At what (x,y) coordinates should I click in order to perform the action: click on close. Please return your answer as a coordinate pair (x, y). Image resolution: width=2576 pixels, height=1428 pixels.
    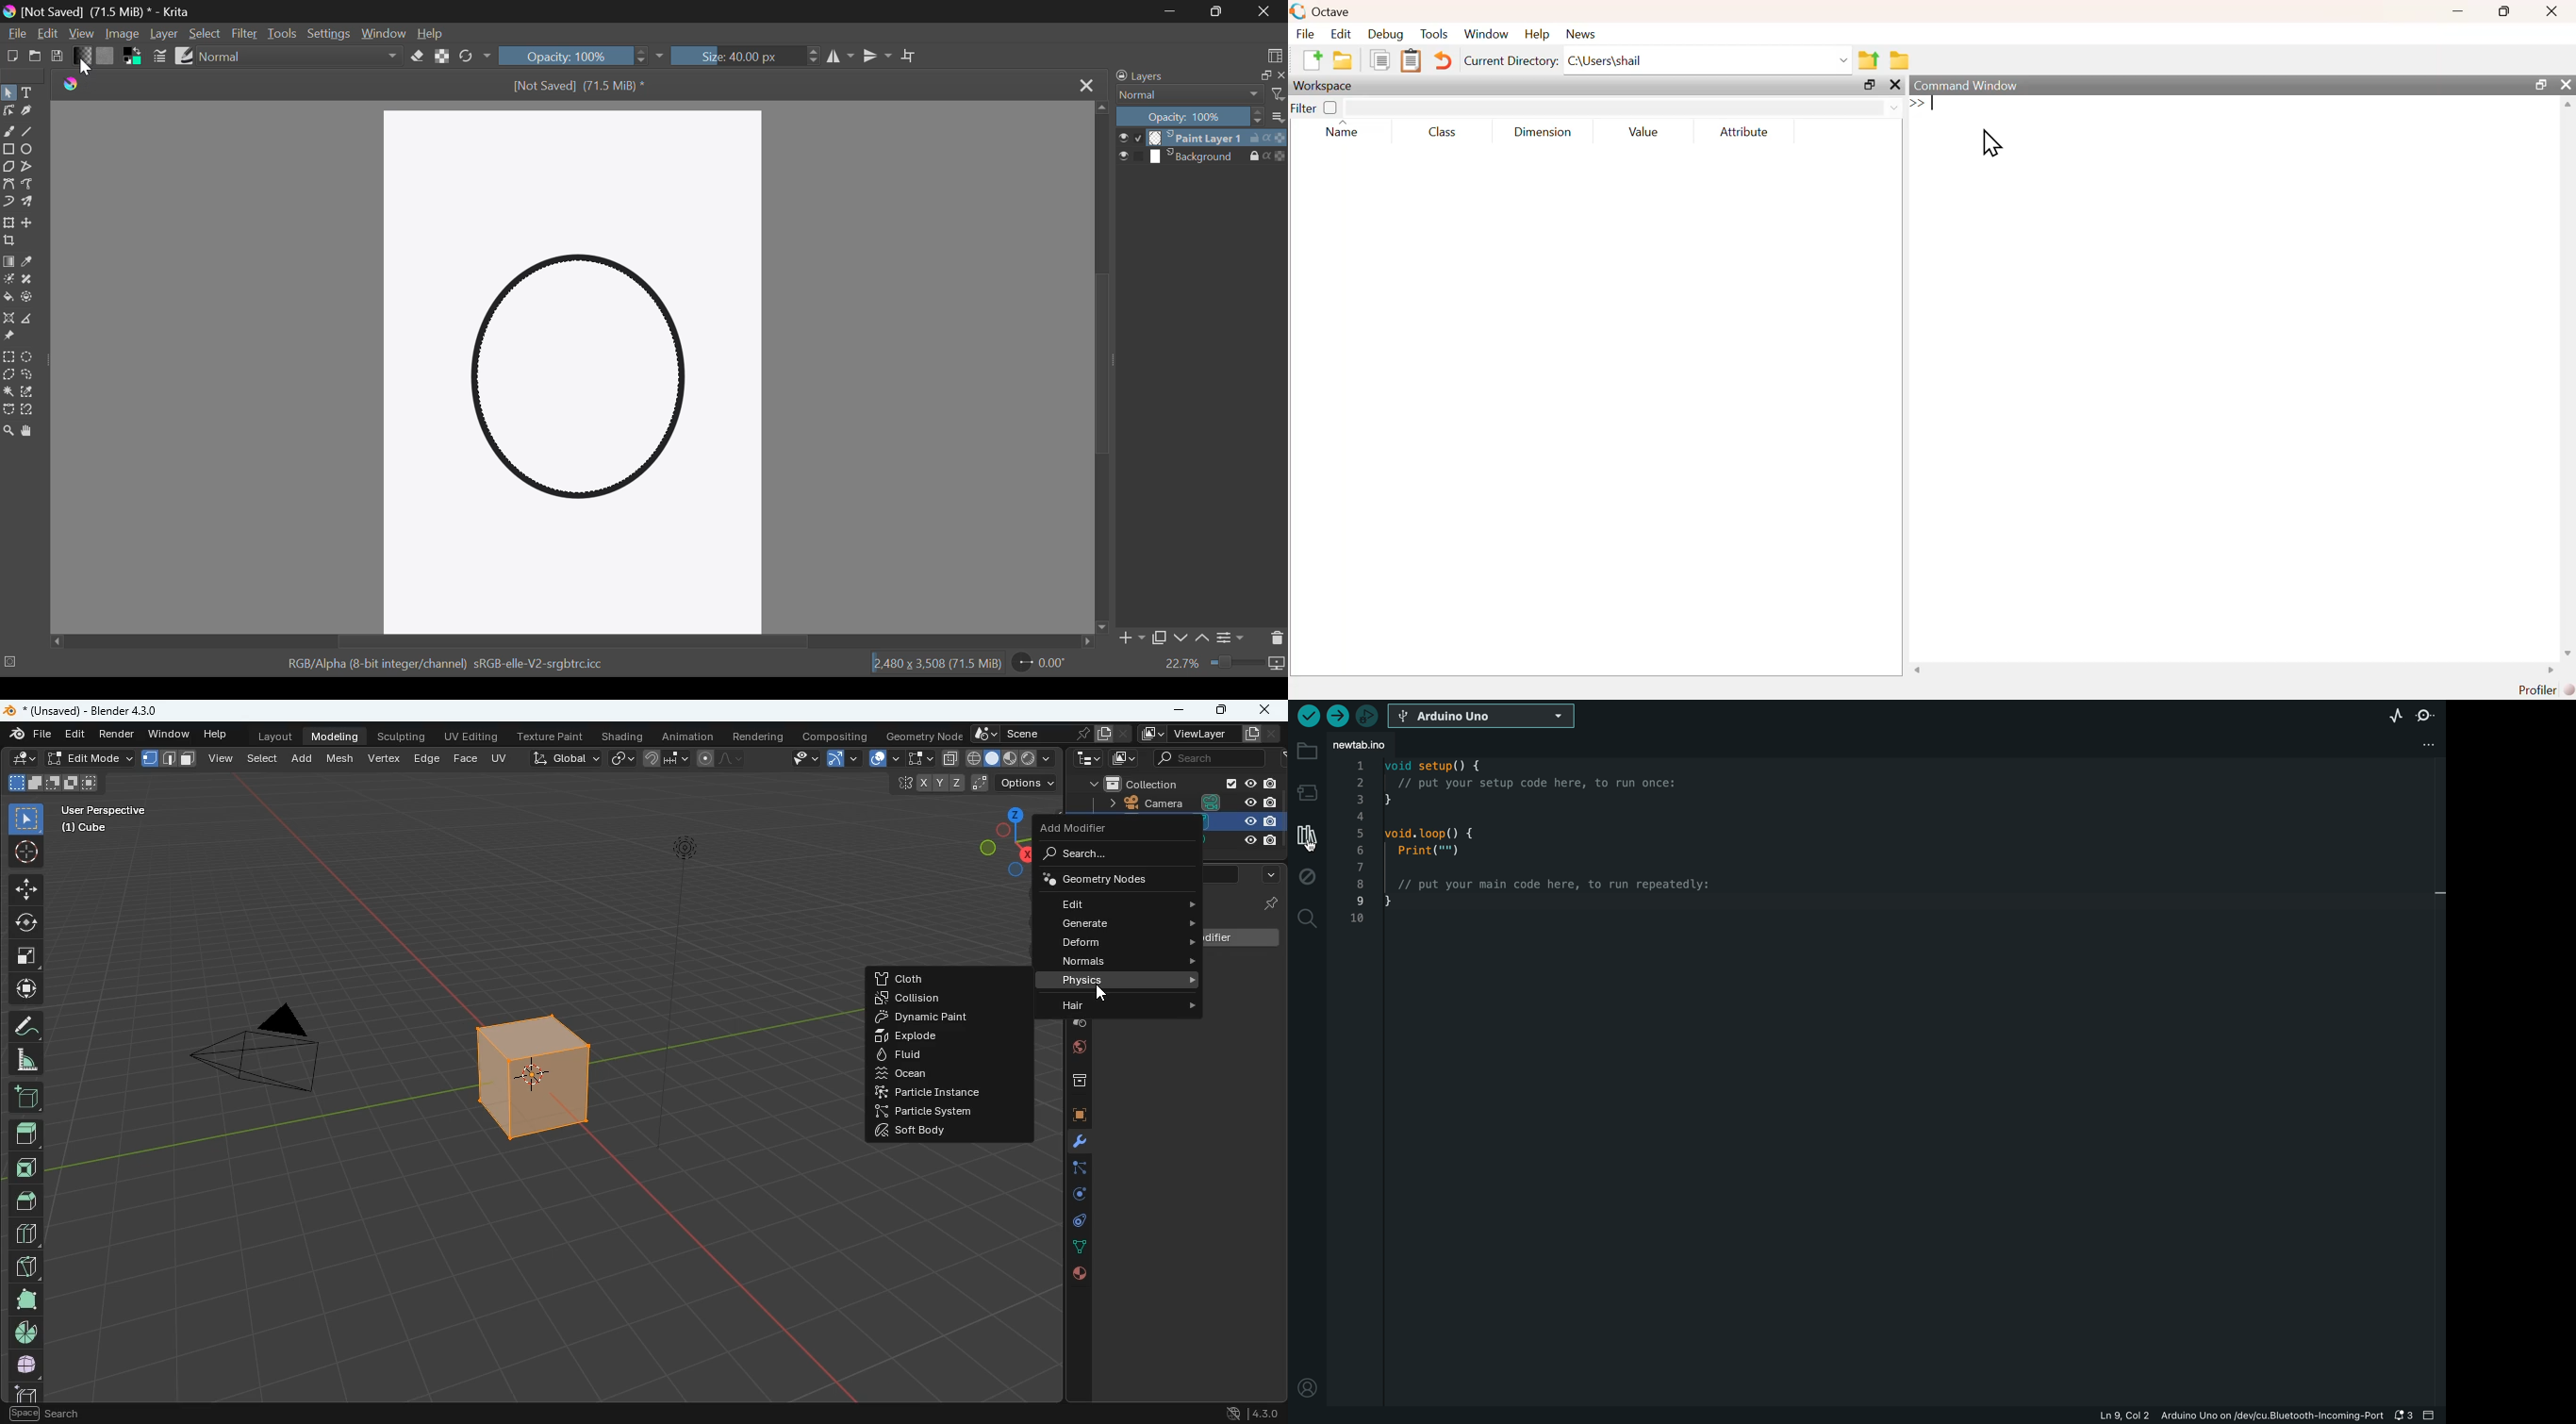
    Looking at the image, I should click on (1281, 74).